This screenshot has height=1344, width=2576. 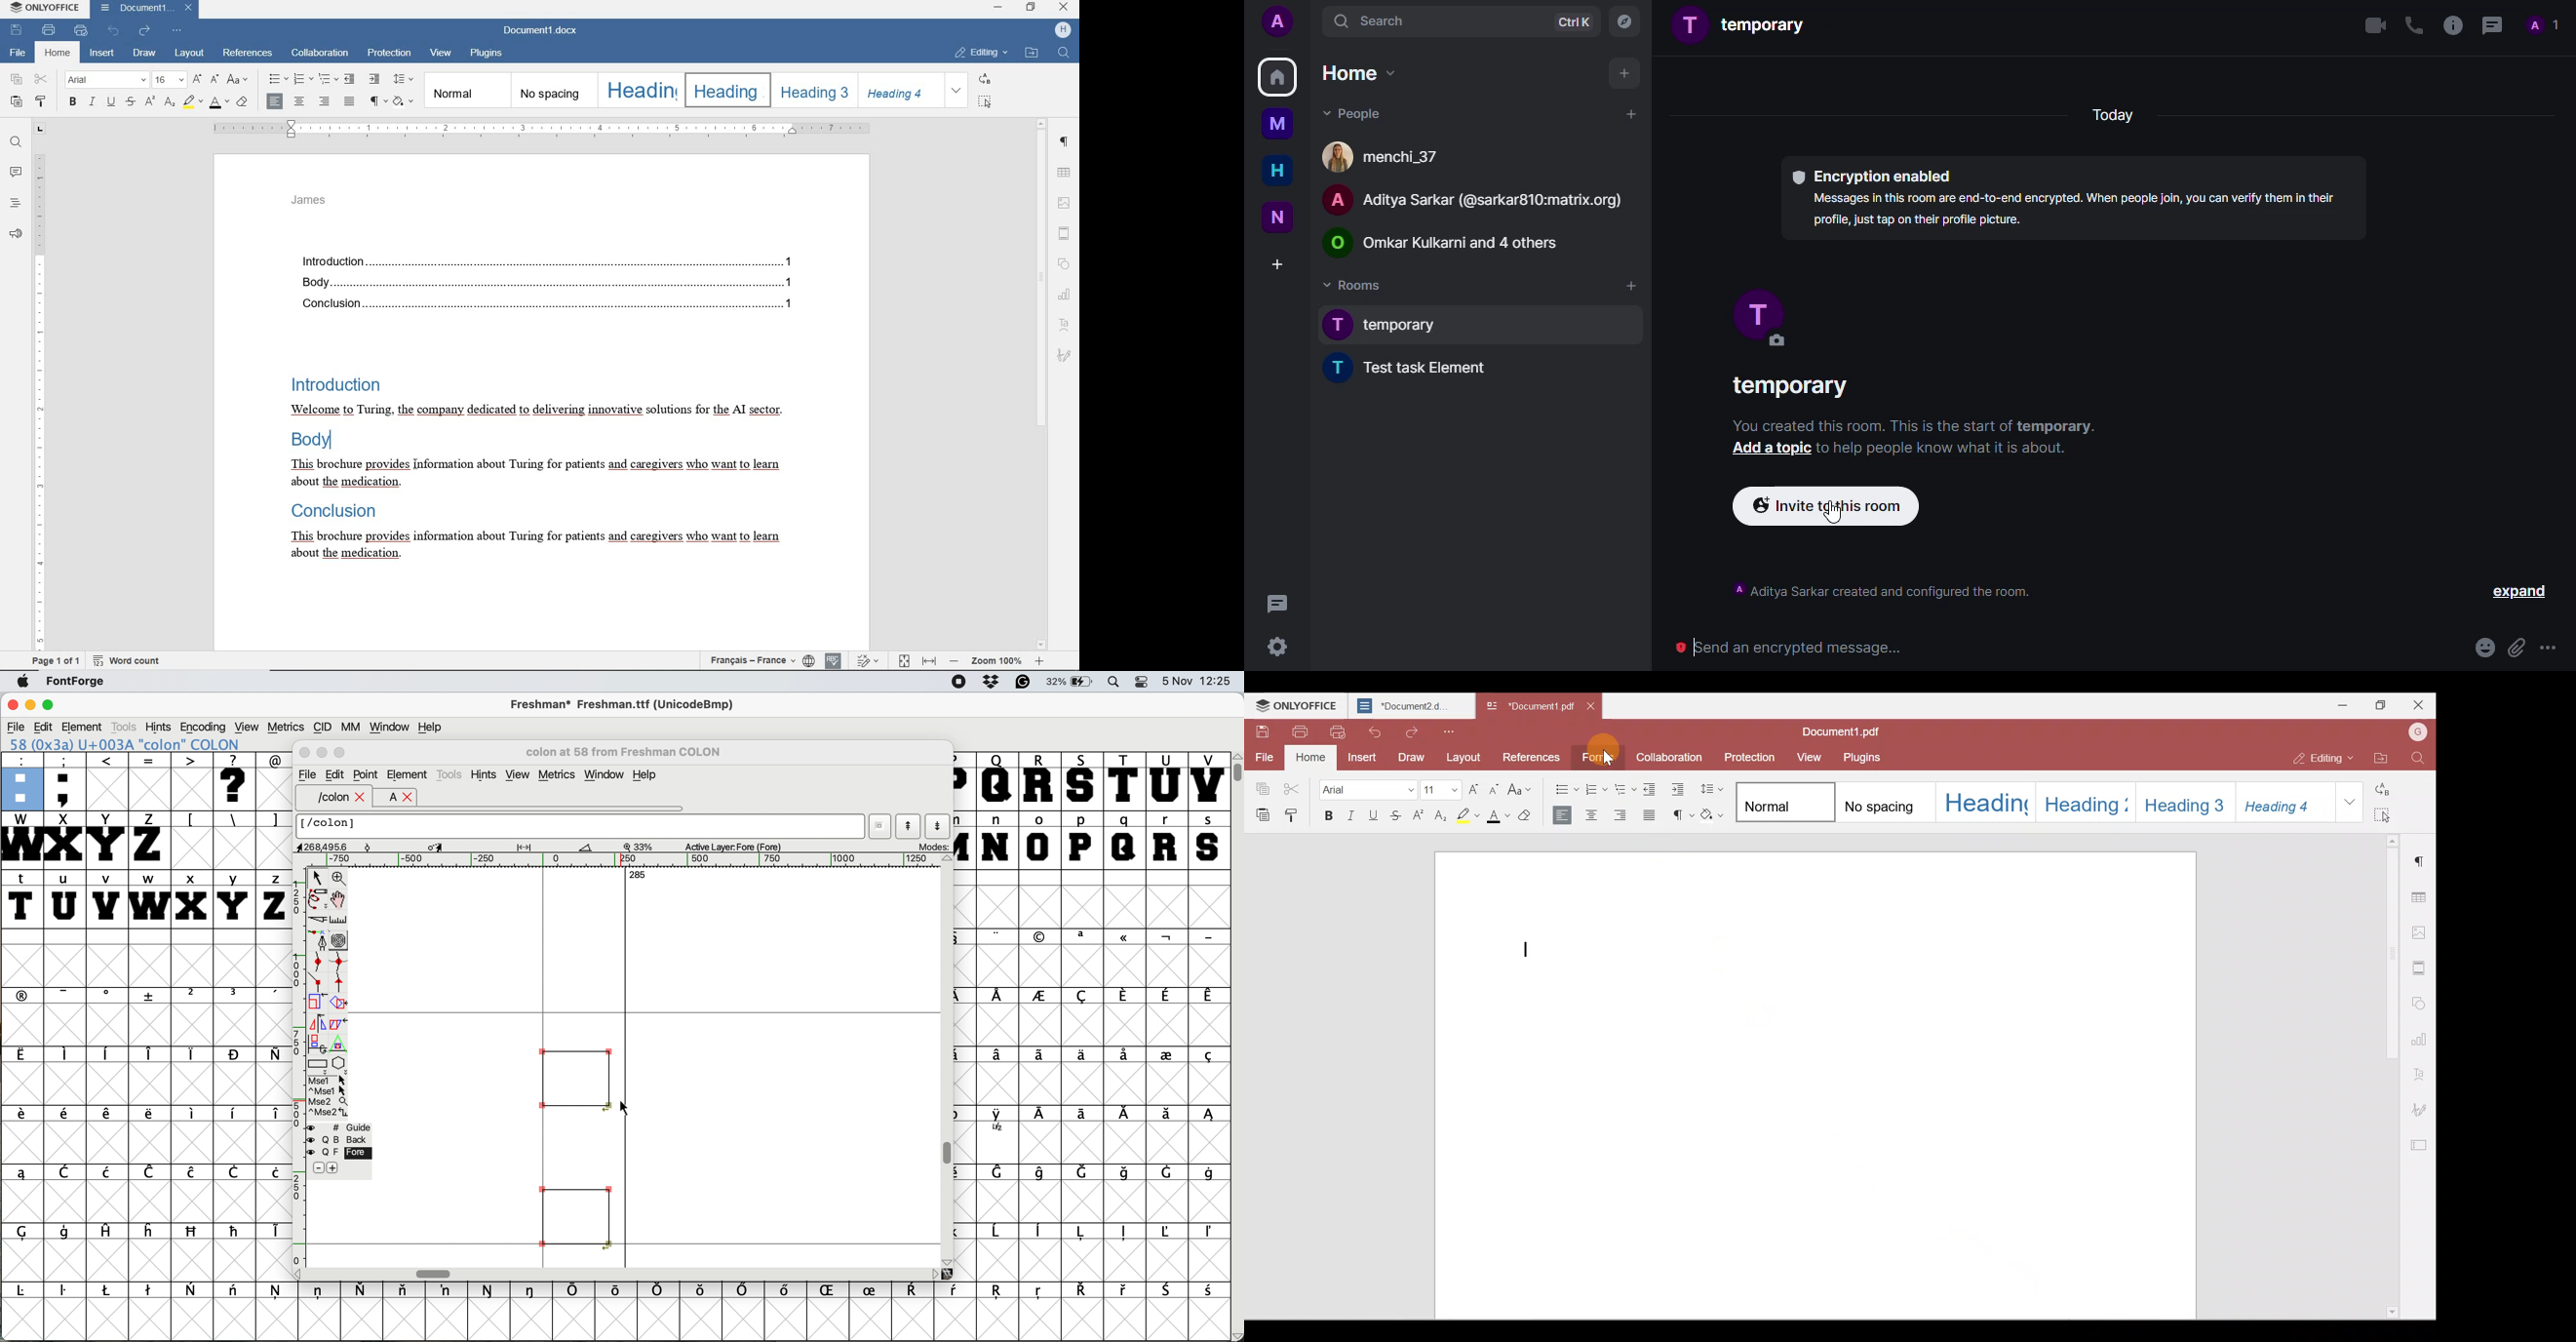 What do you see at coordinates (108, 1171) in the screenshot?
I see `symbol` at bounding box center [108, 1171].